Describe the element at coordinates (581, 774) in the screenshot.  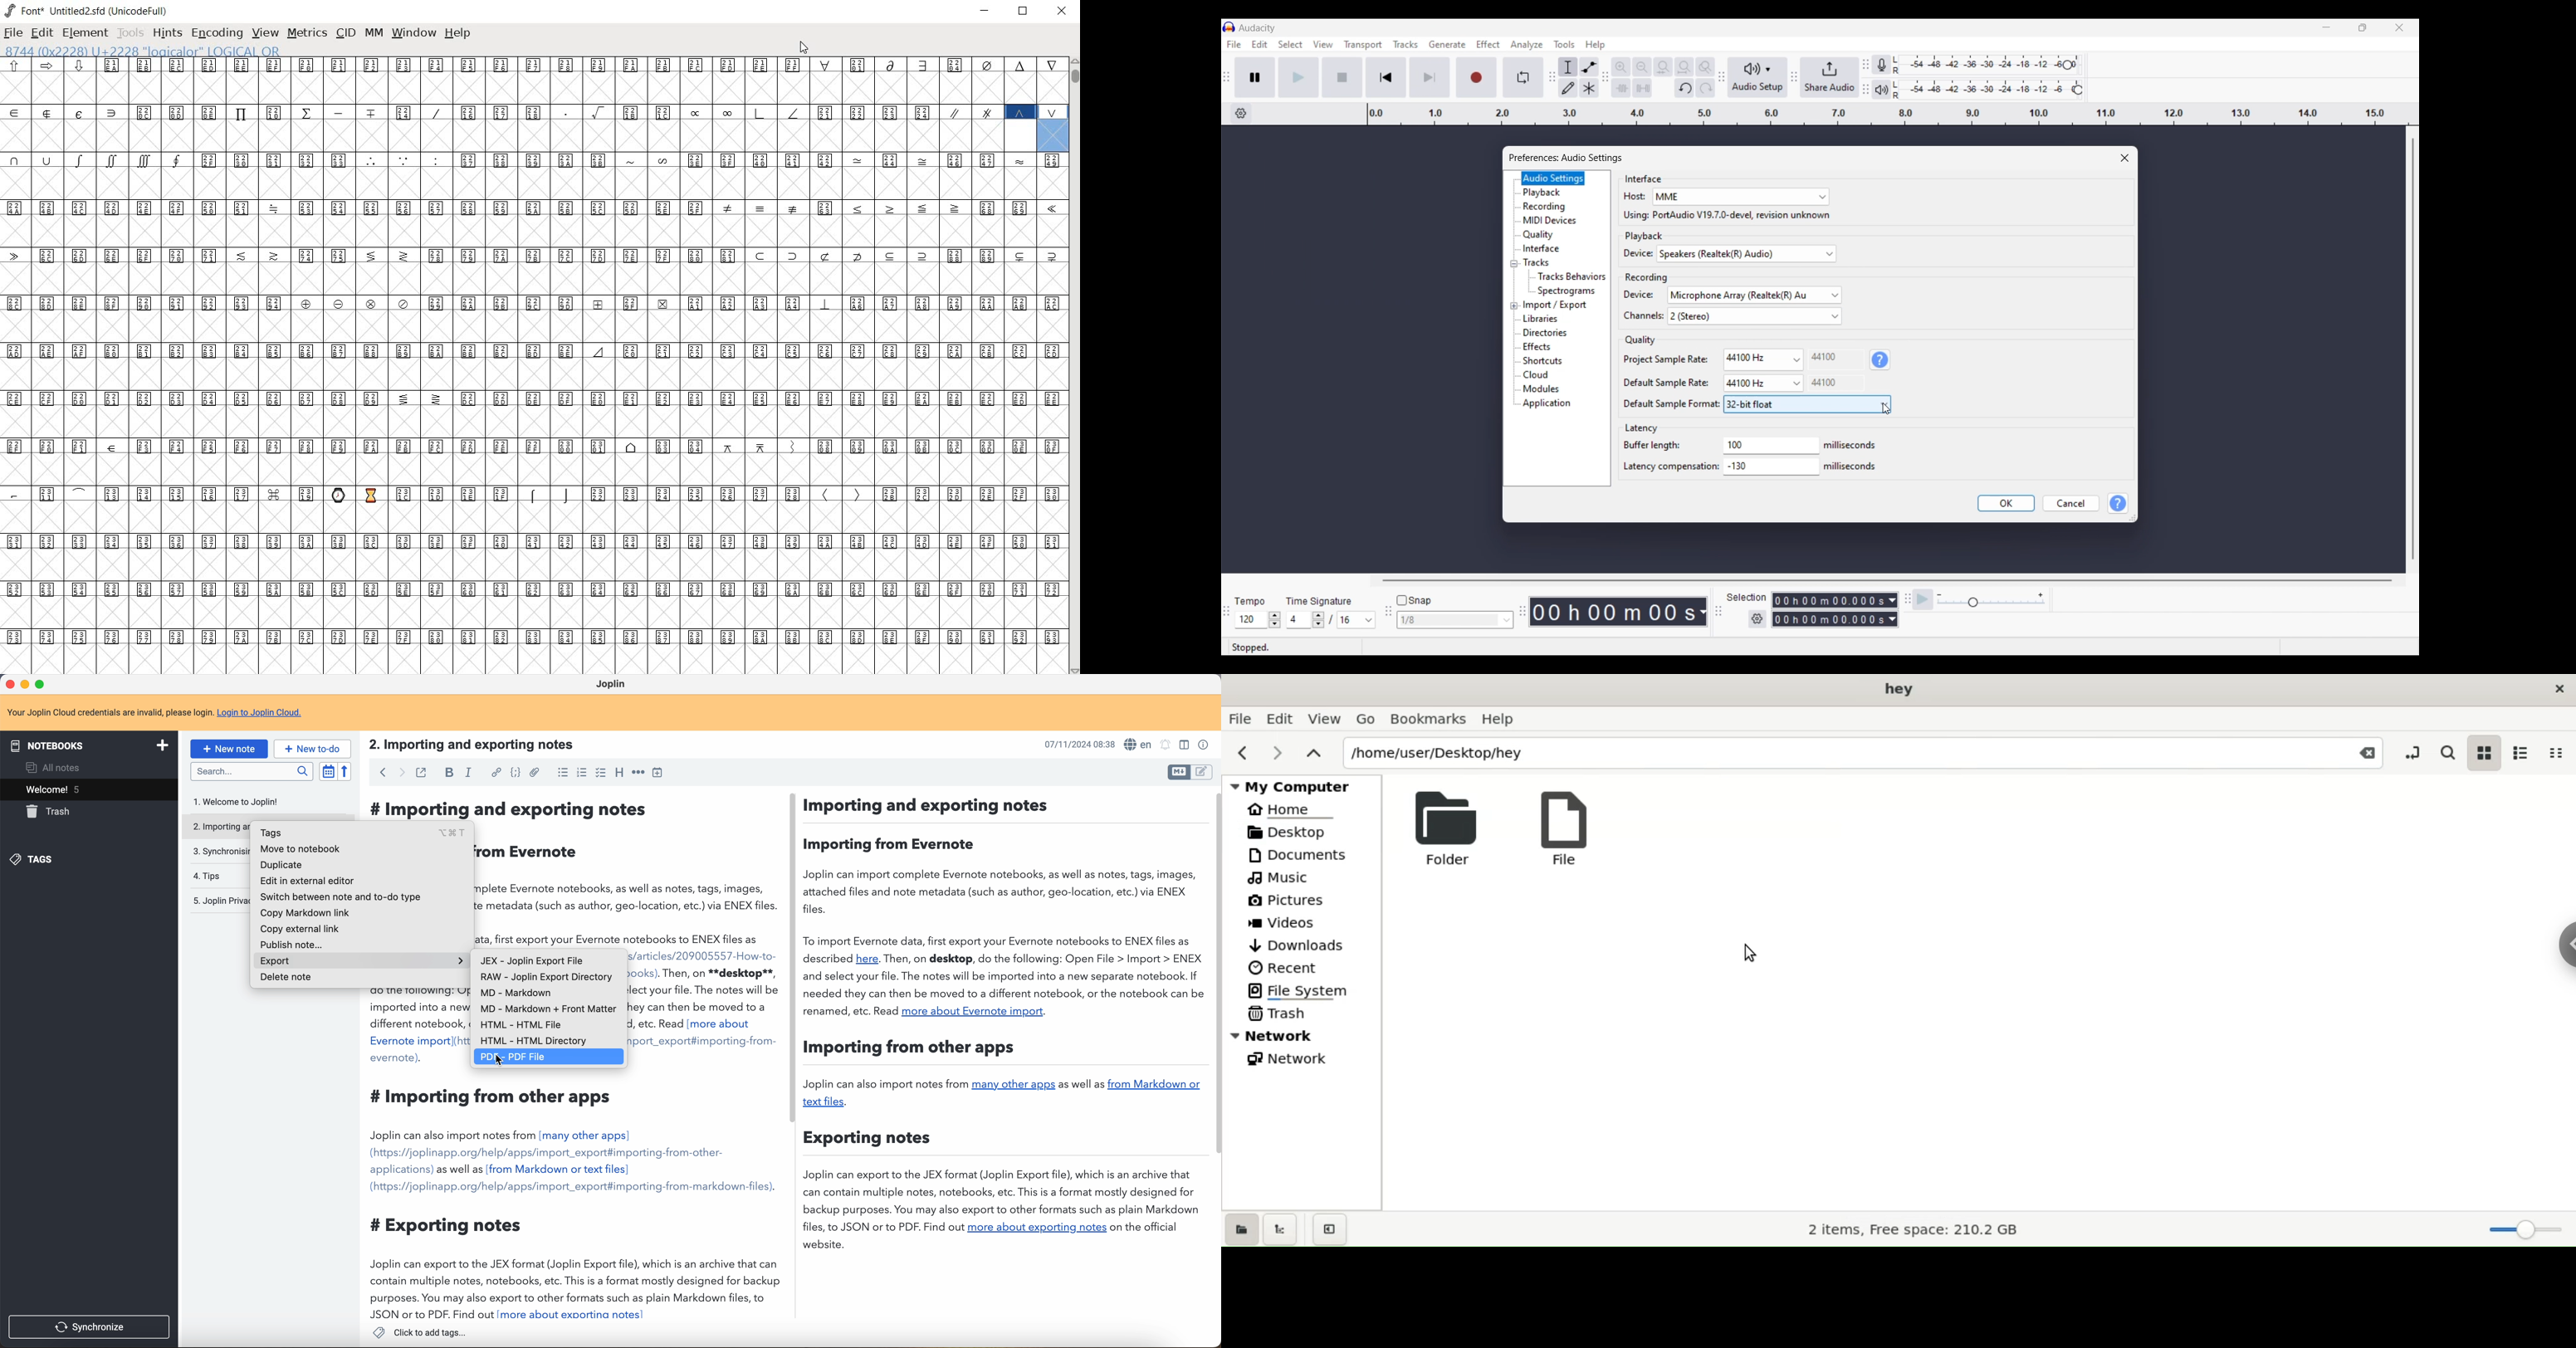
I see `numbered list` at that location.